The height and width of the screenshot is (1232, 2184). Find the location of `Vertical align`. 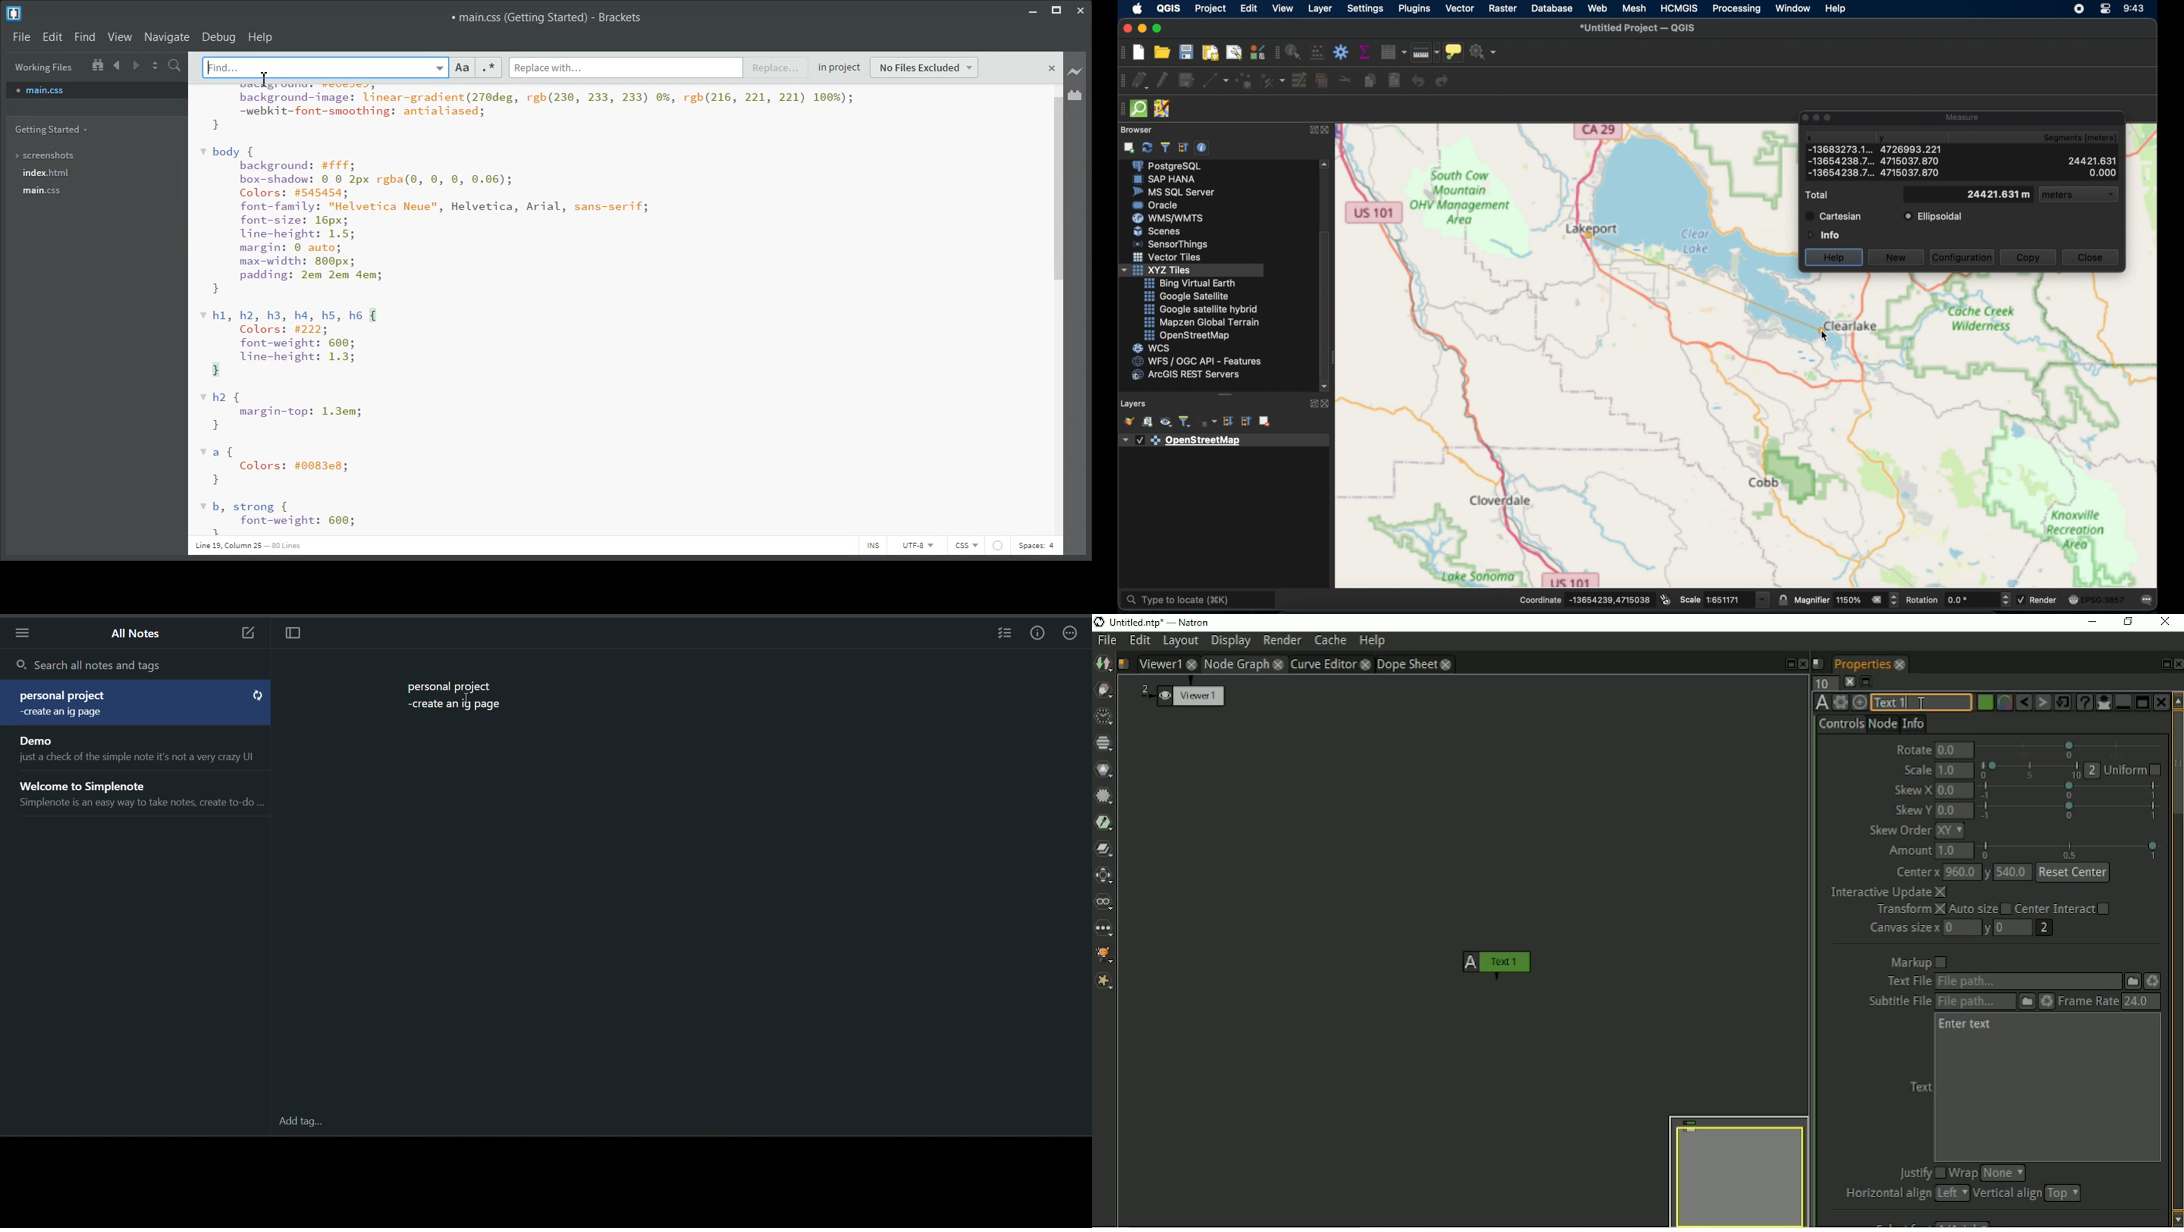

Vertical align is located at coordinates (2006, 1194).